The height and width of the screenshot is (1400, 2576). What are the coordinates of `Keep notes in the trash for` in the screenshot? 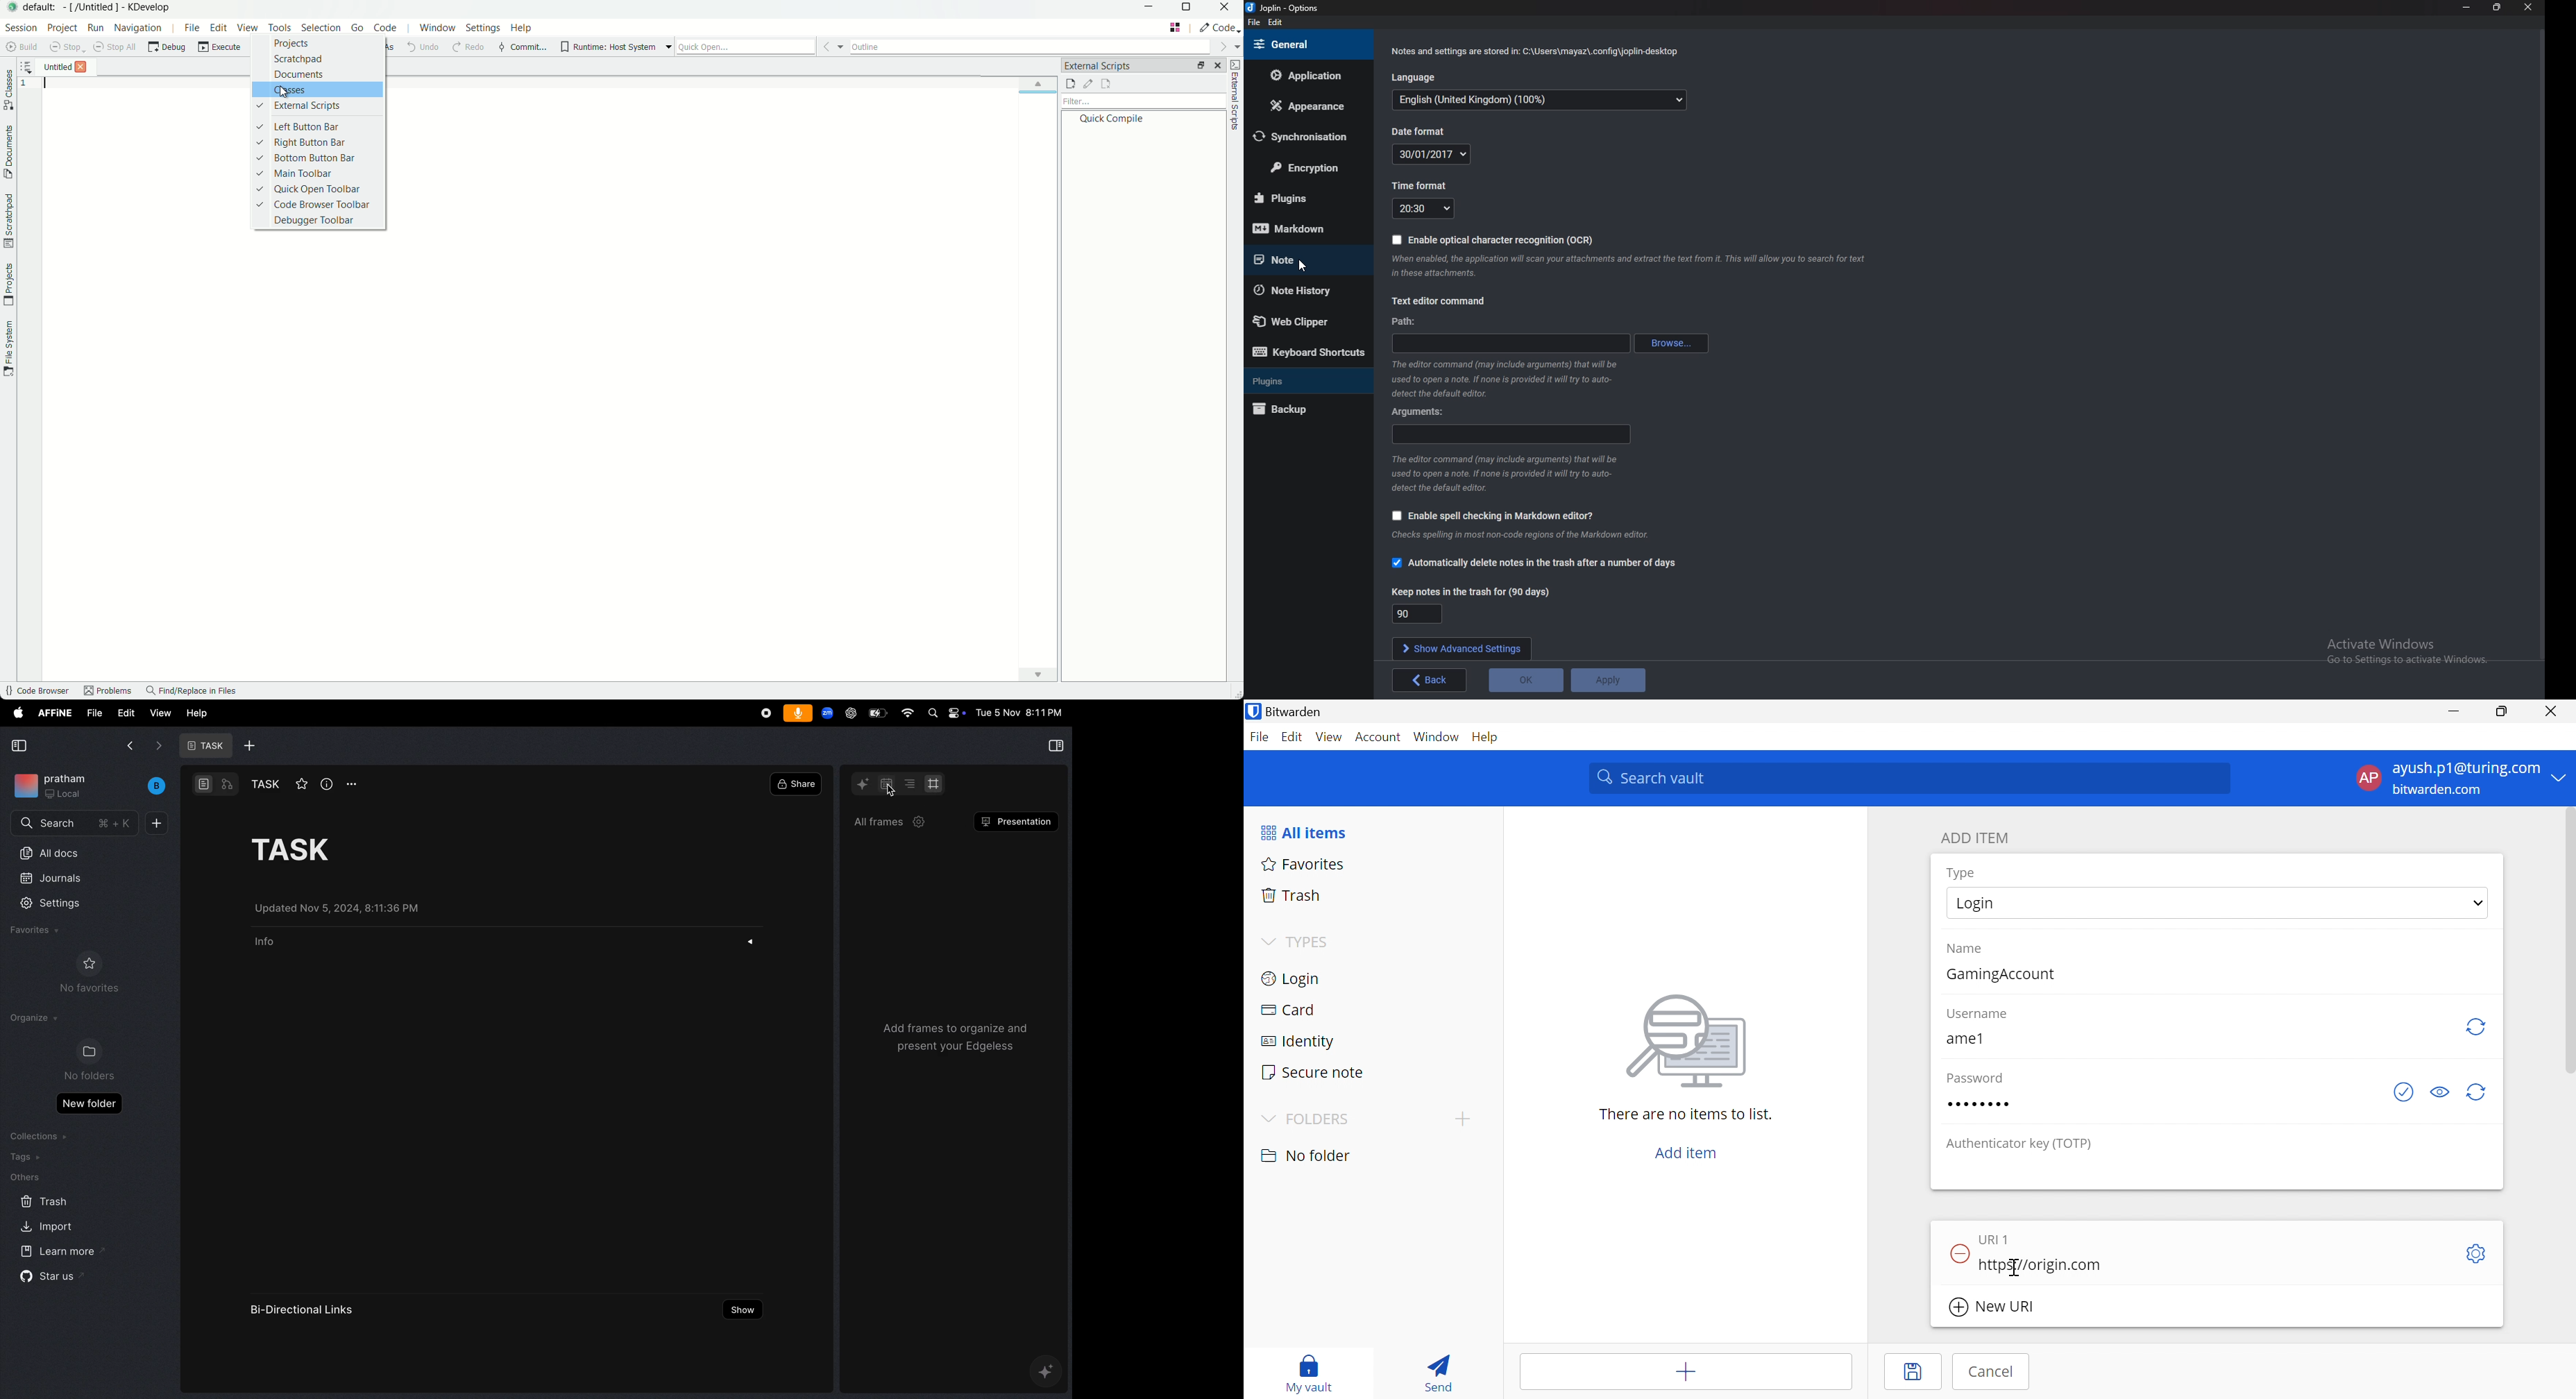 It's located at (1471, 592).